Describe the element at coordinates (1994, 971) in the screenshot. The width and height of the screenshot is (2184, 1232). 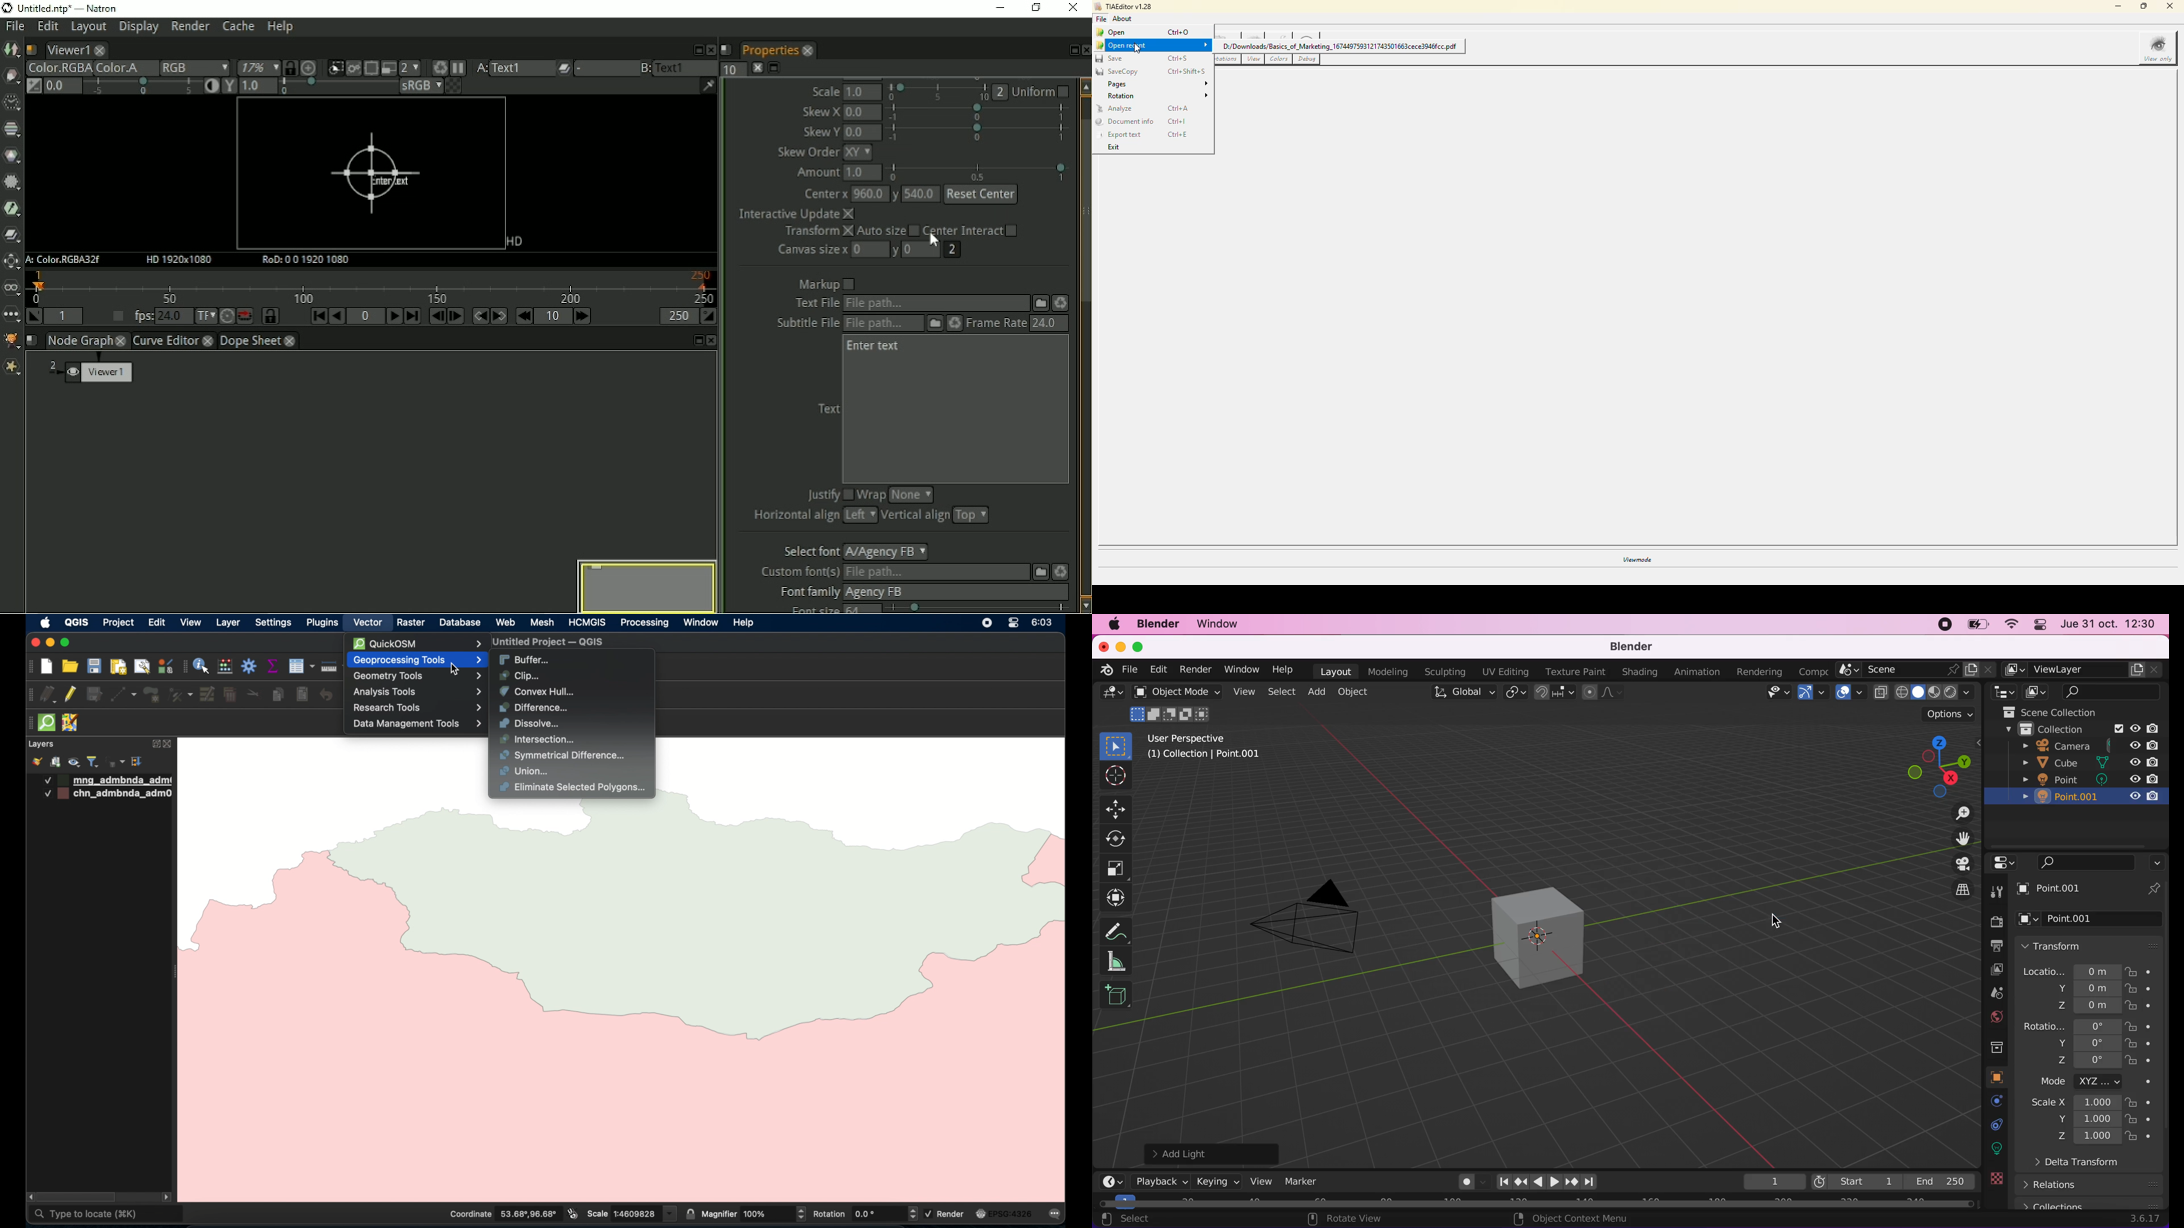
I see `view layer` at that location.